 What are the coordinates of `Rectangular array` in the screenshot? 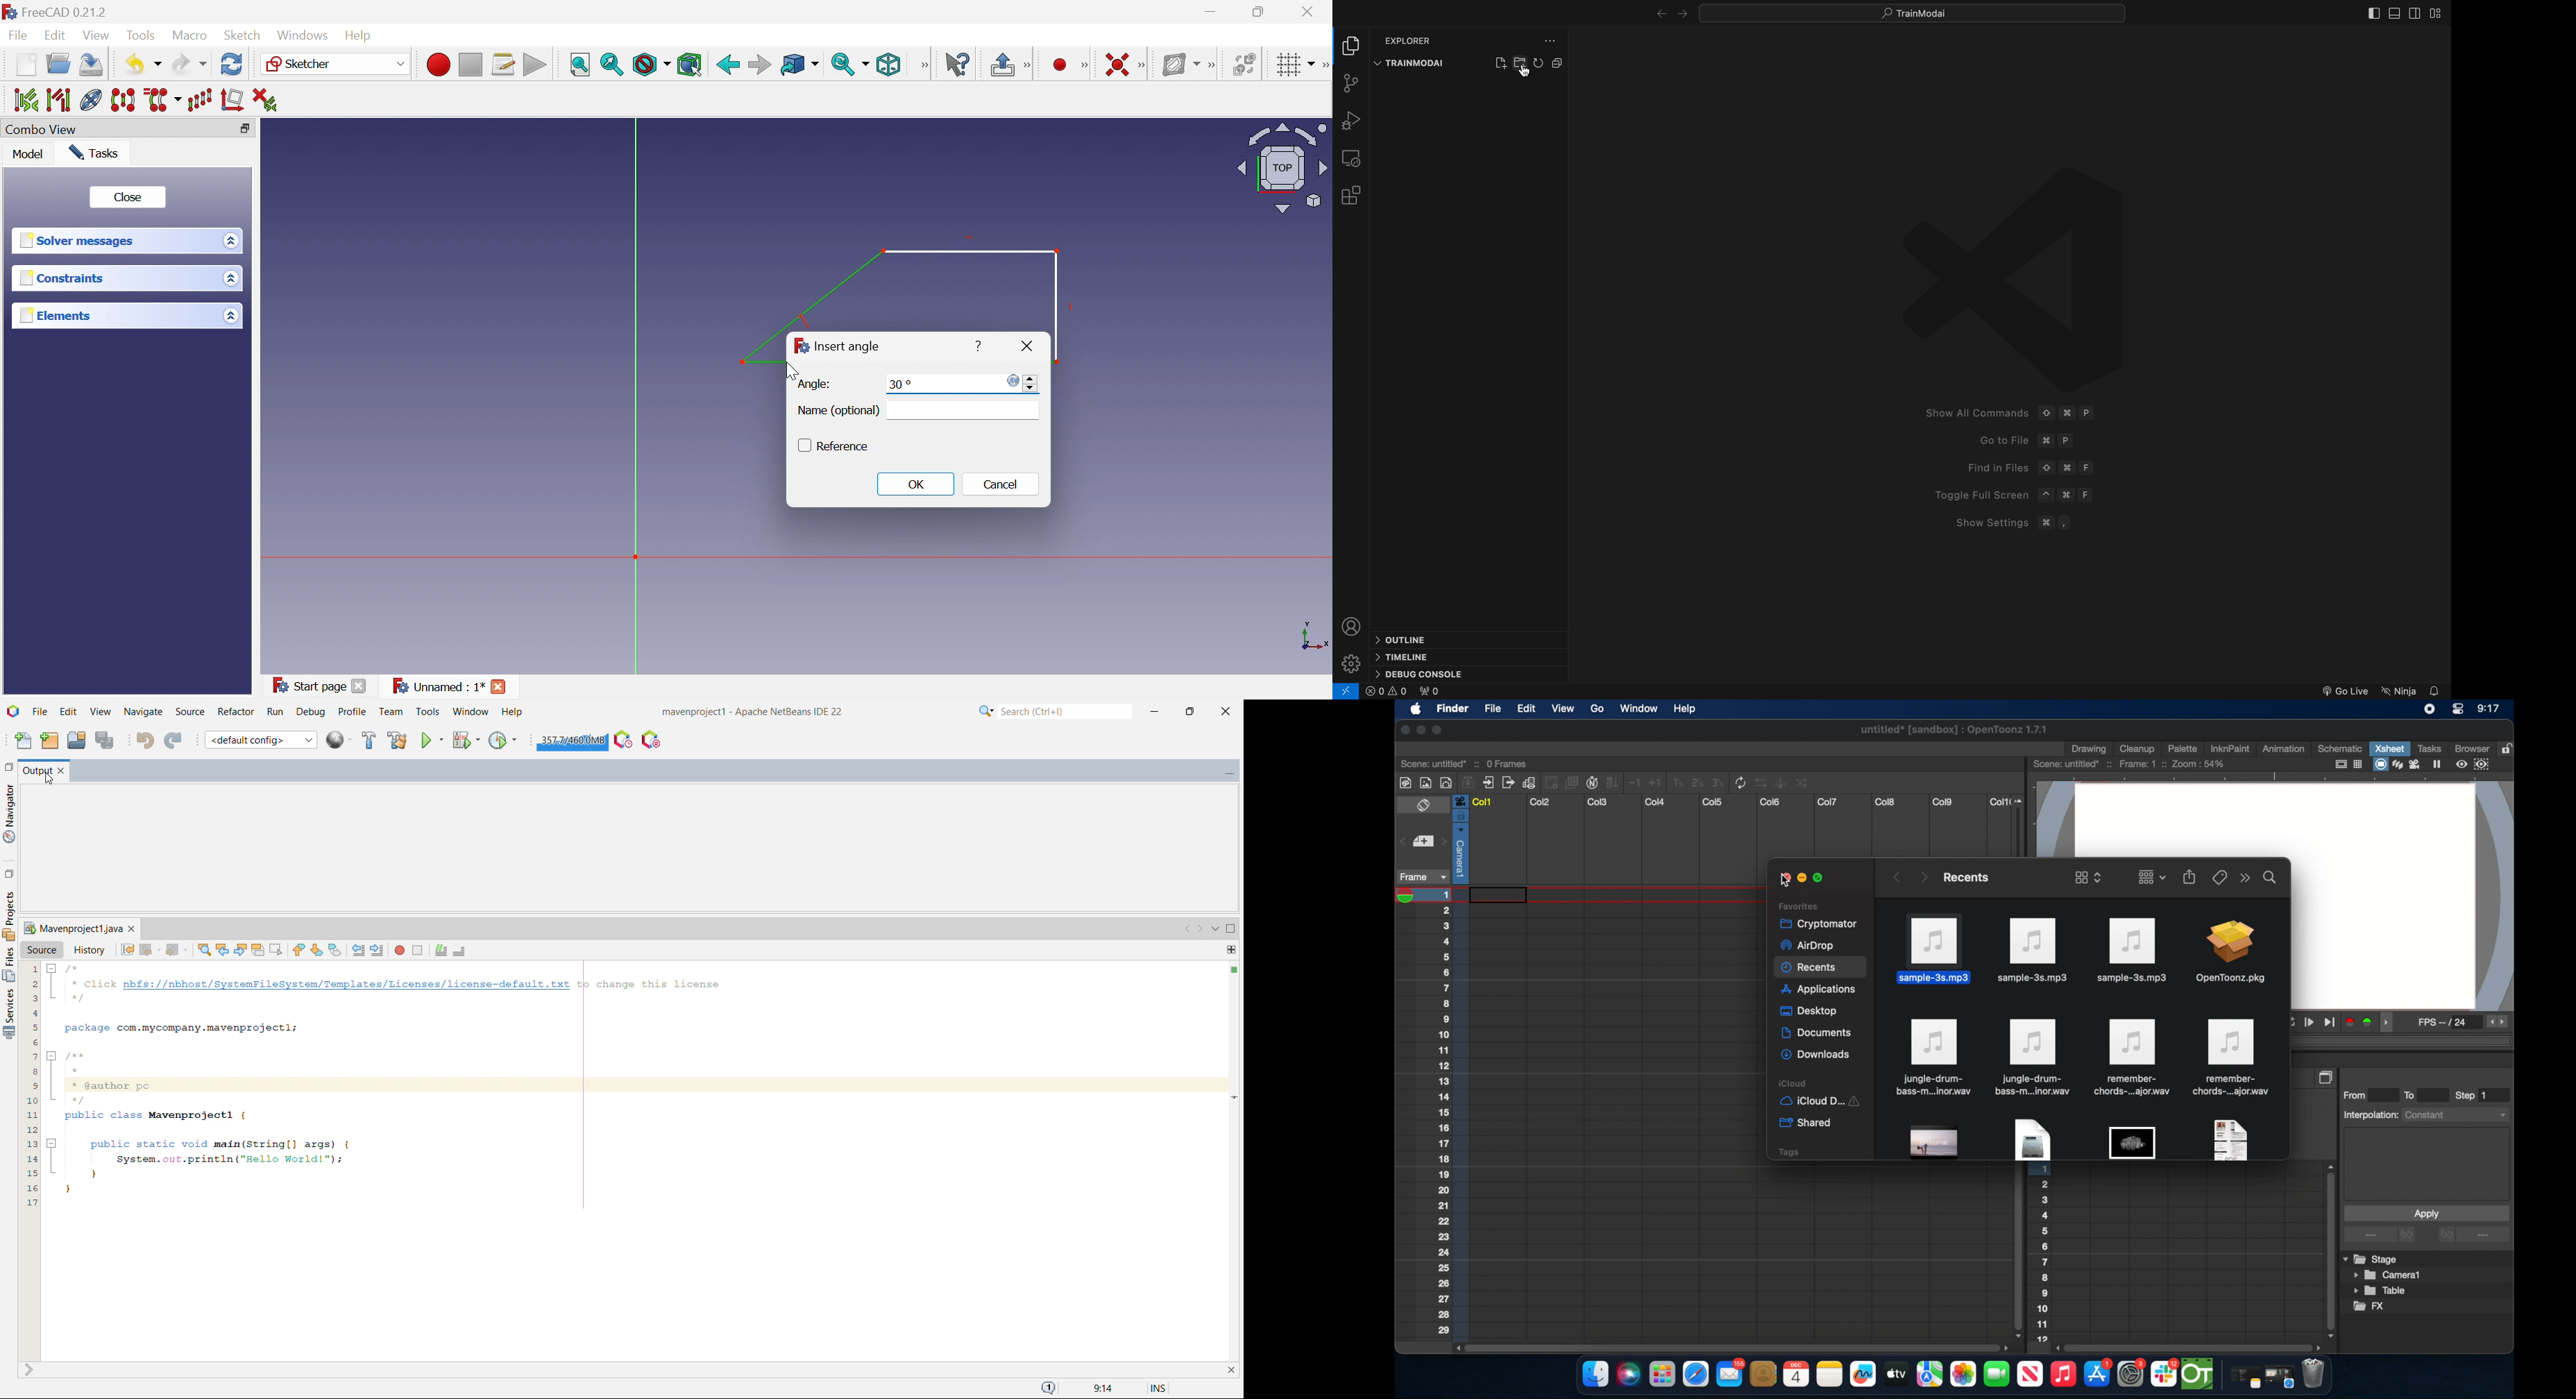 It's located at (202, 101).